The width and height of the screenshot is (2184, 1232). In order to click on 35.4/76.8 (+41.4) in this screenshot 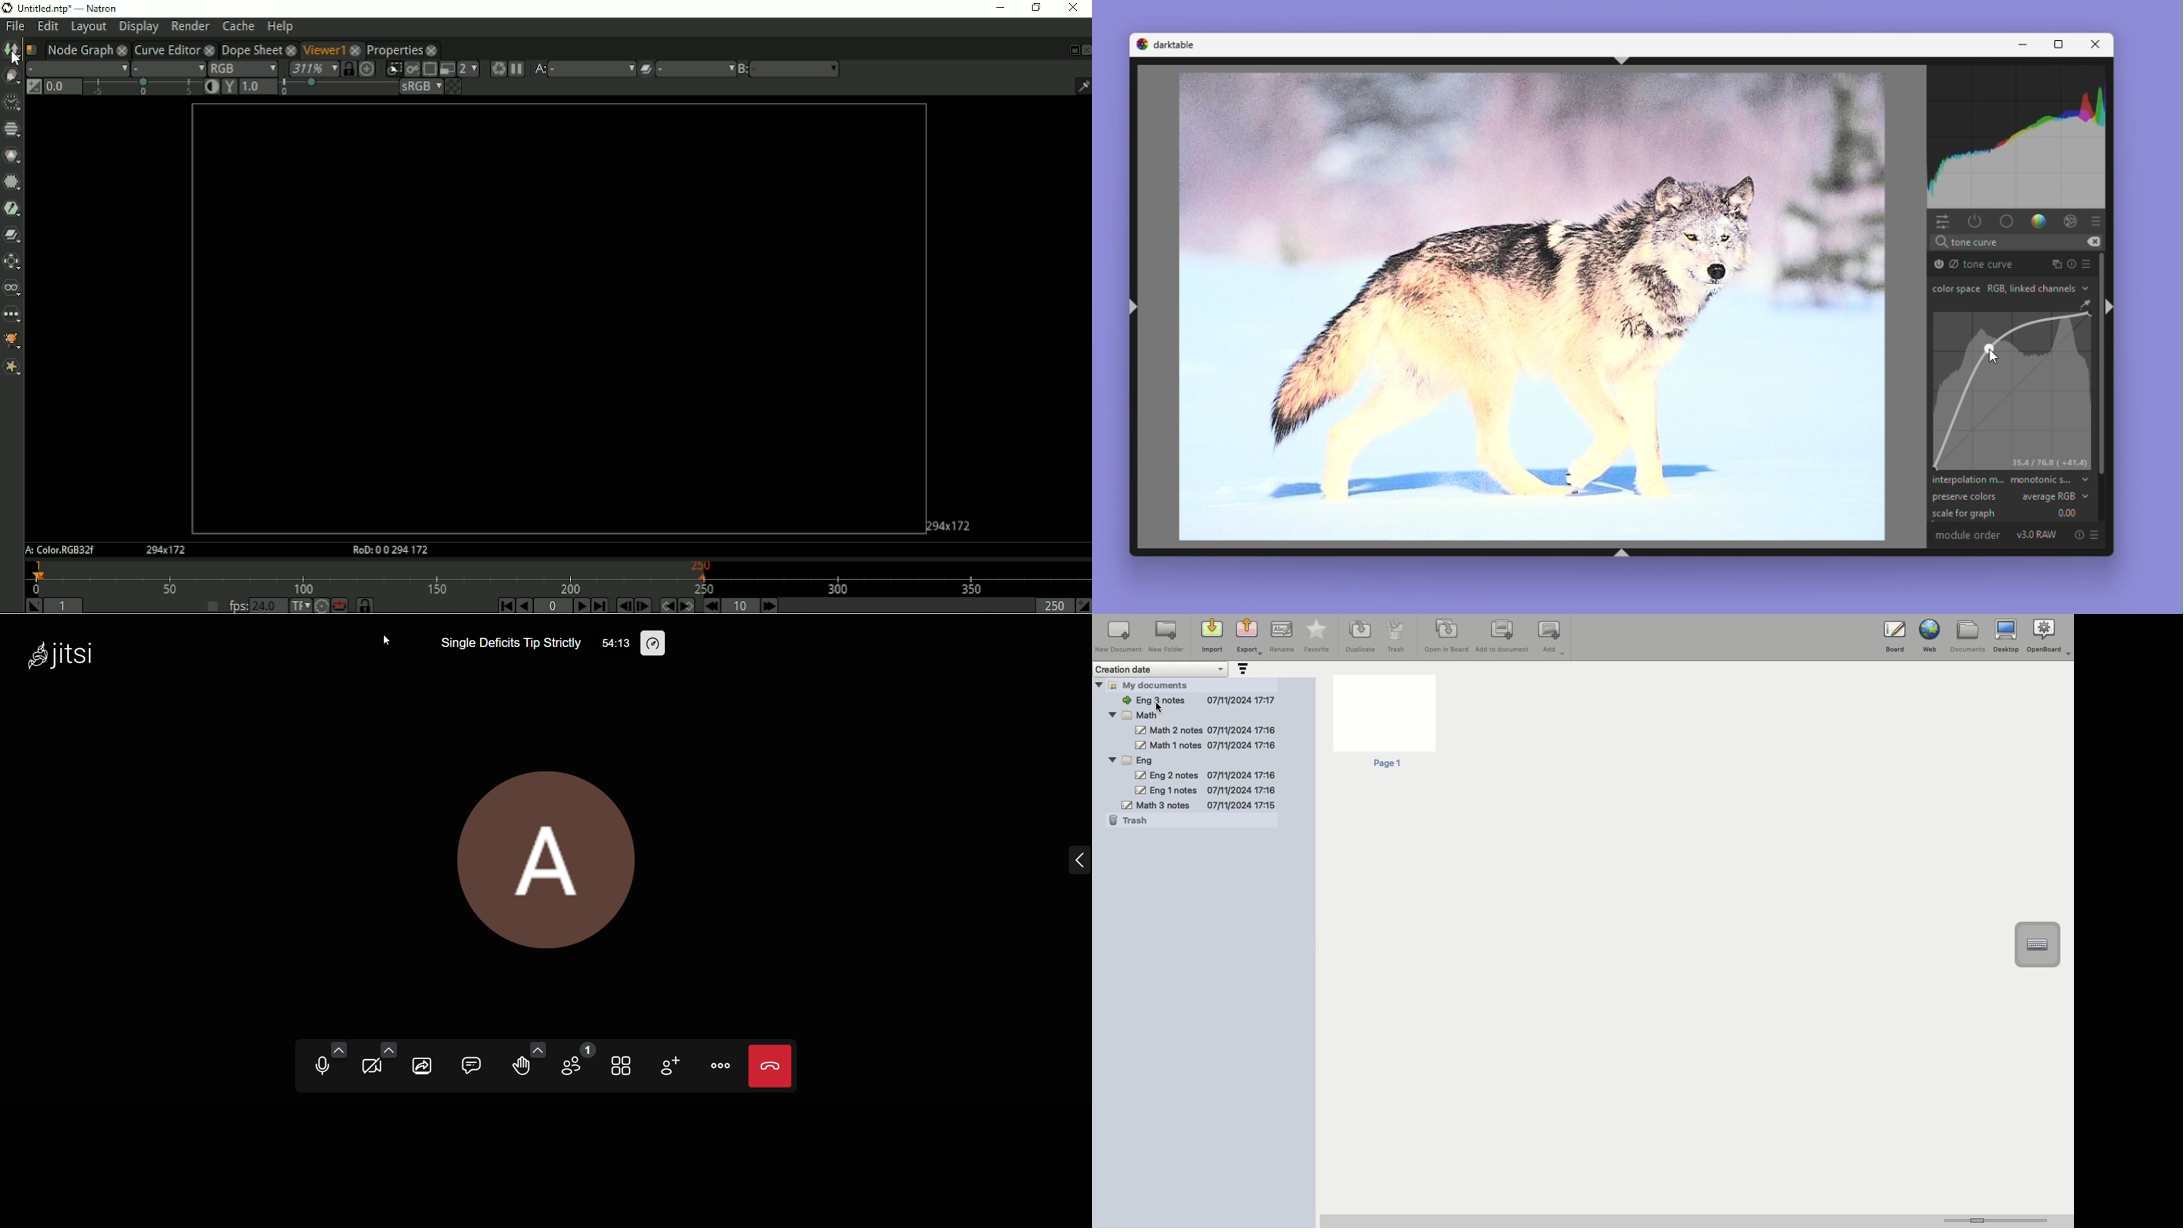, I will do `click(2047, 463)`.